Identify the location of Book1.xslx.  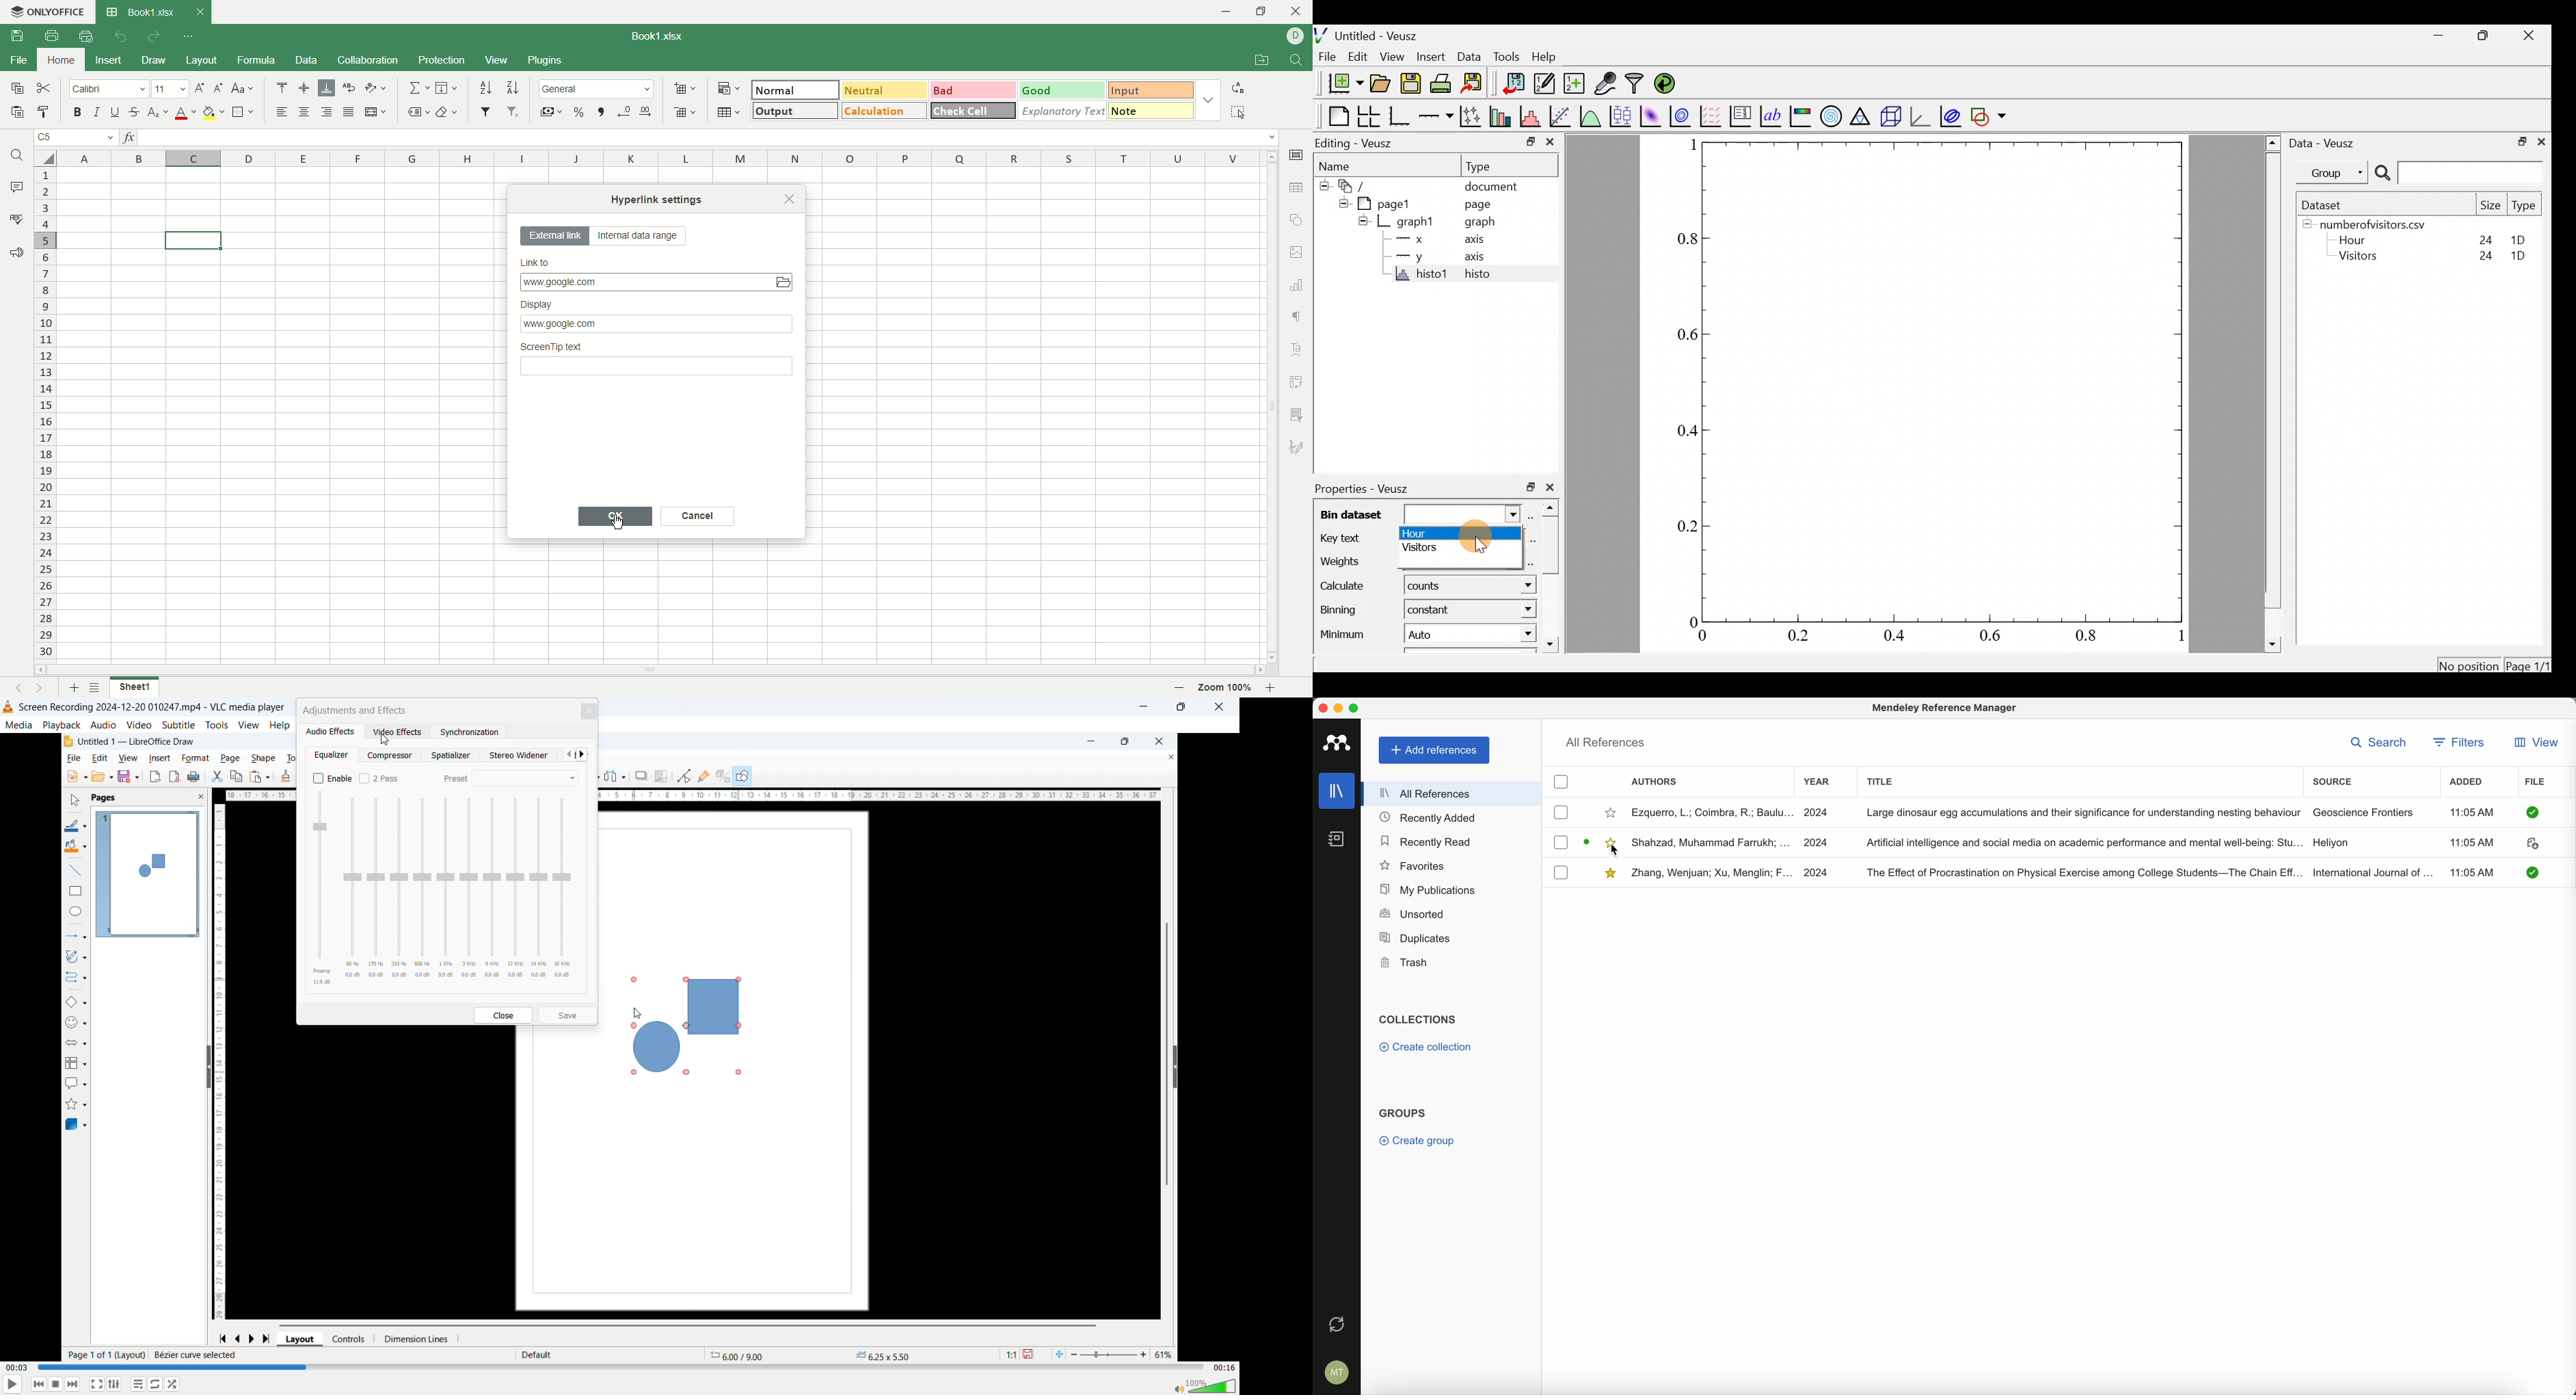
(664, 38).